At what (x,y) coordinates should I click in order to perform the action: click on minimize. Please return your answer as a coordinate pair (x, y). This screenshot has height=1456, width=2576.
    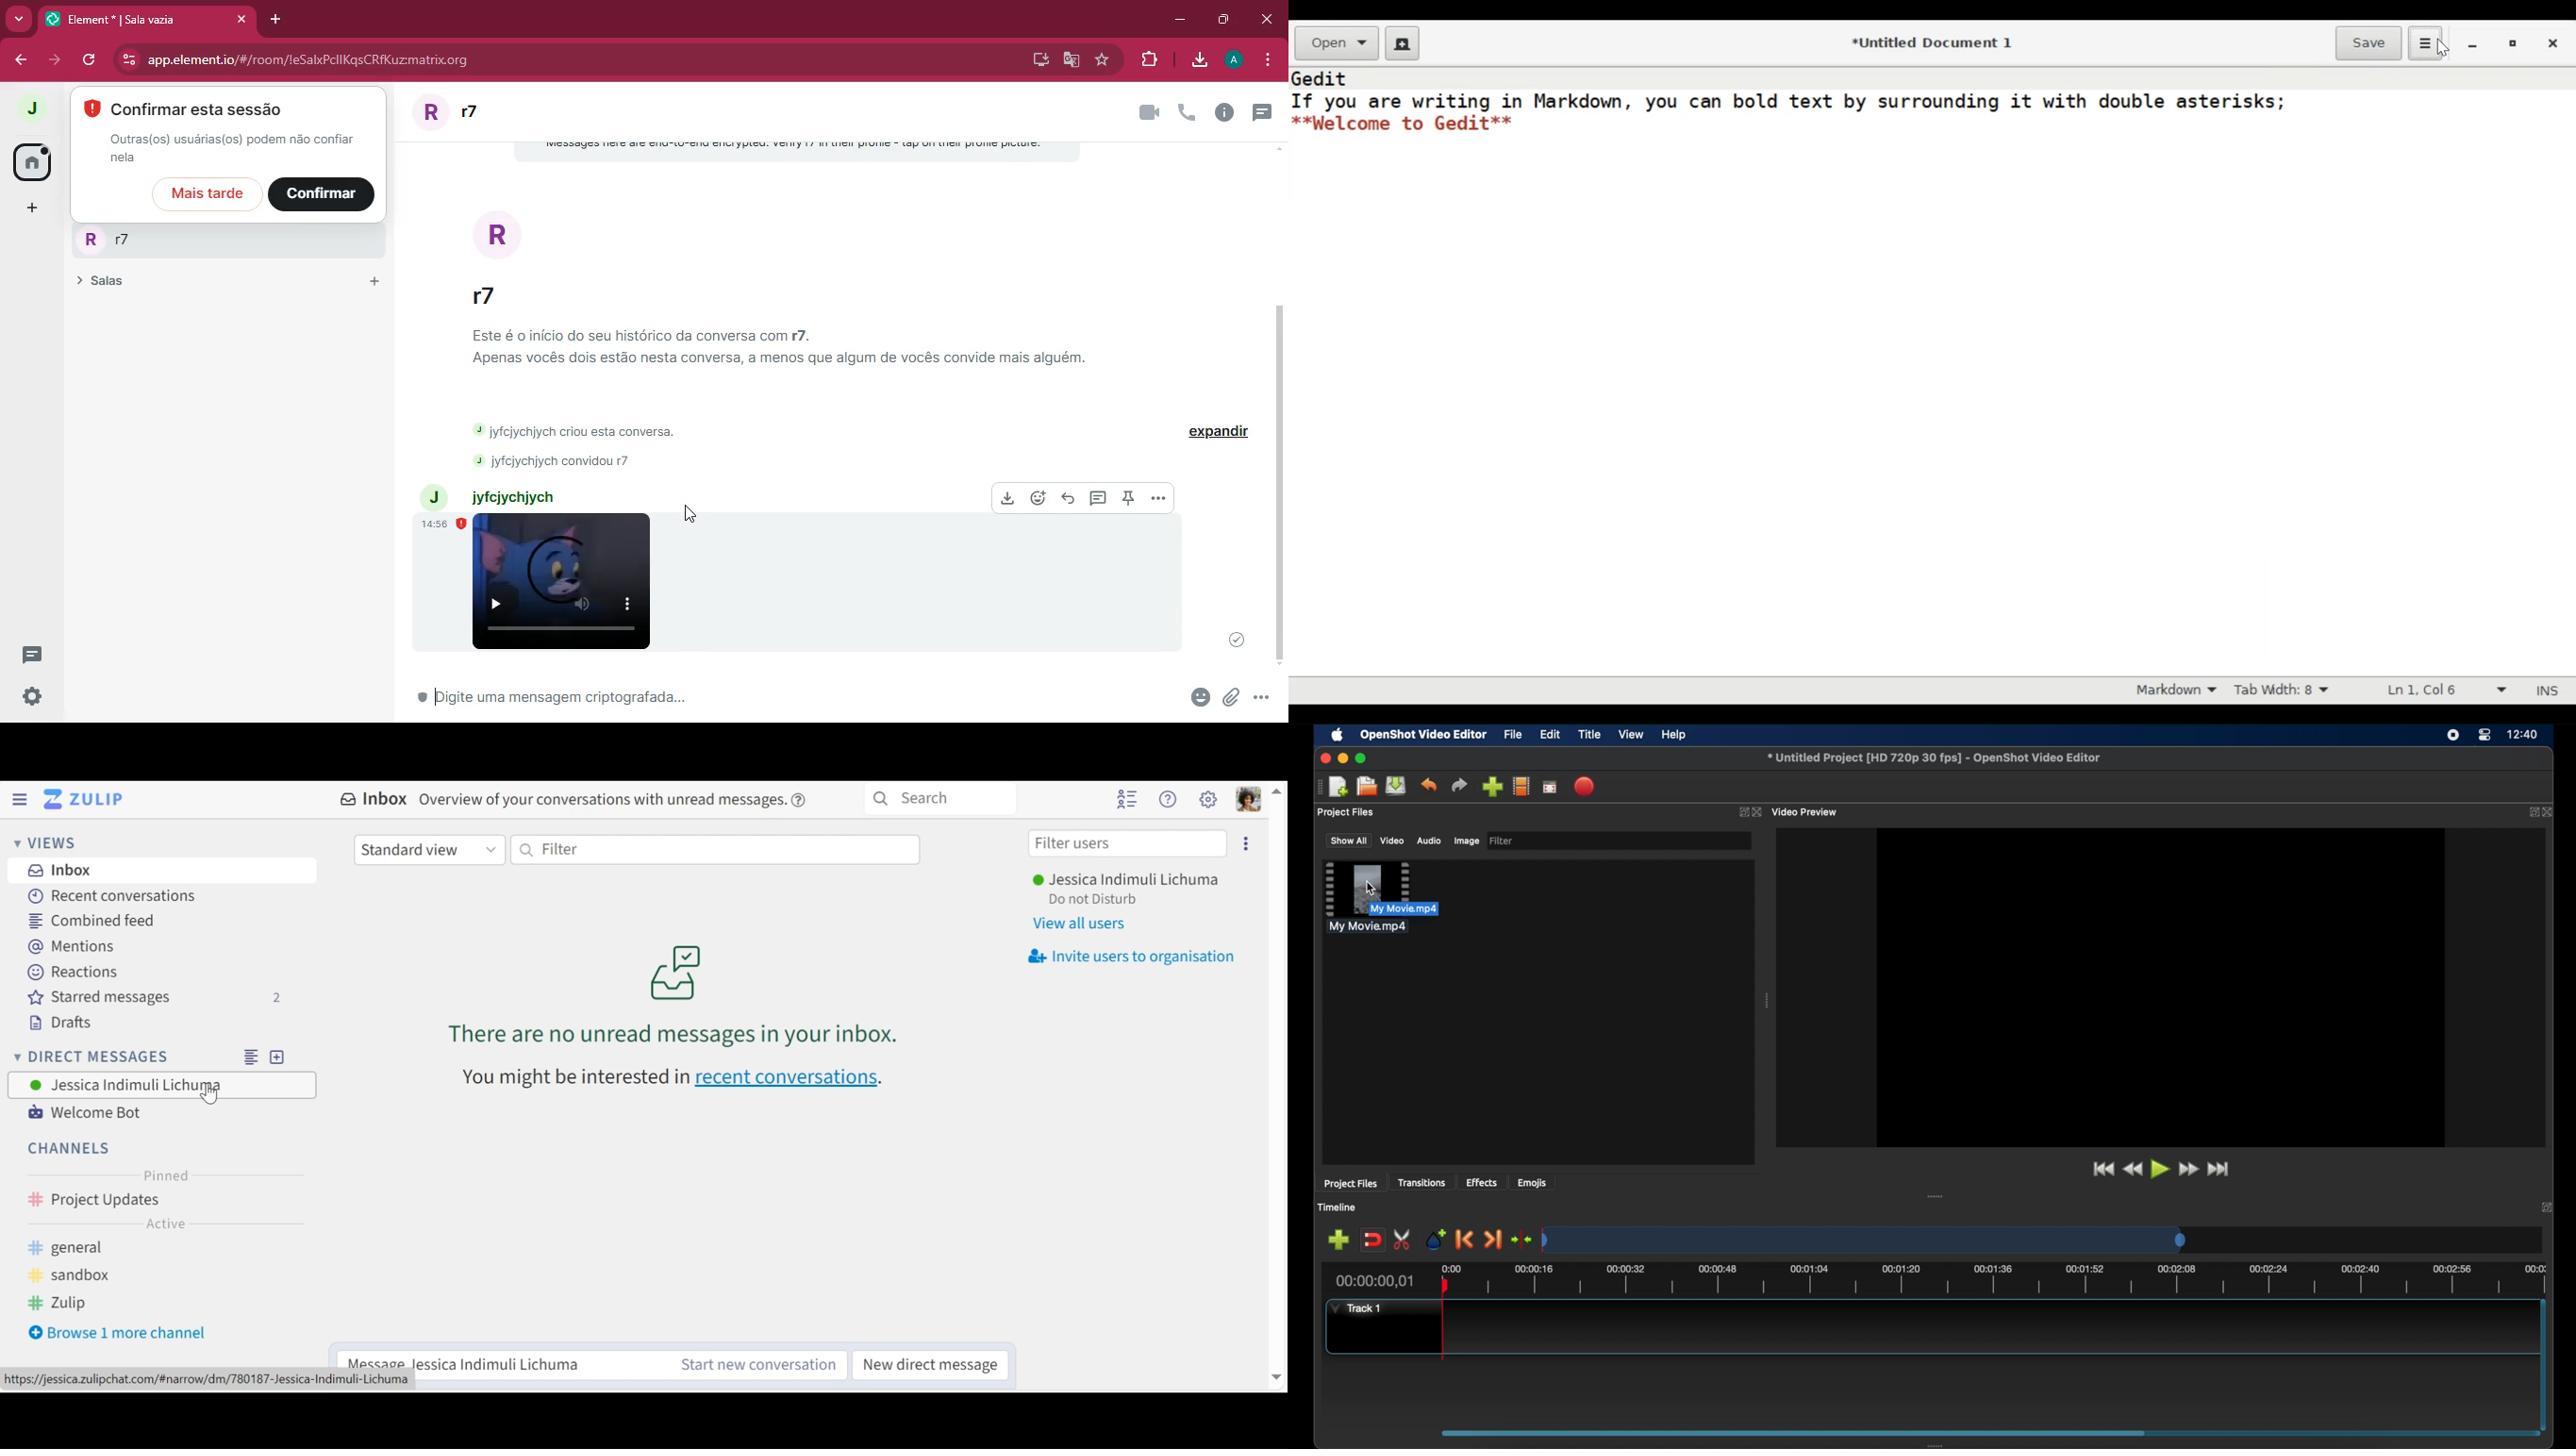
    Looking at the image, I should click on (2470, 46).